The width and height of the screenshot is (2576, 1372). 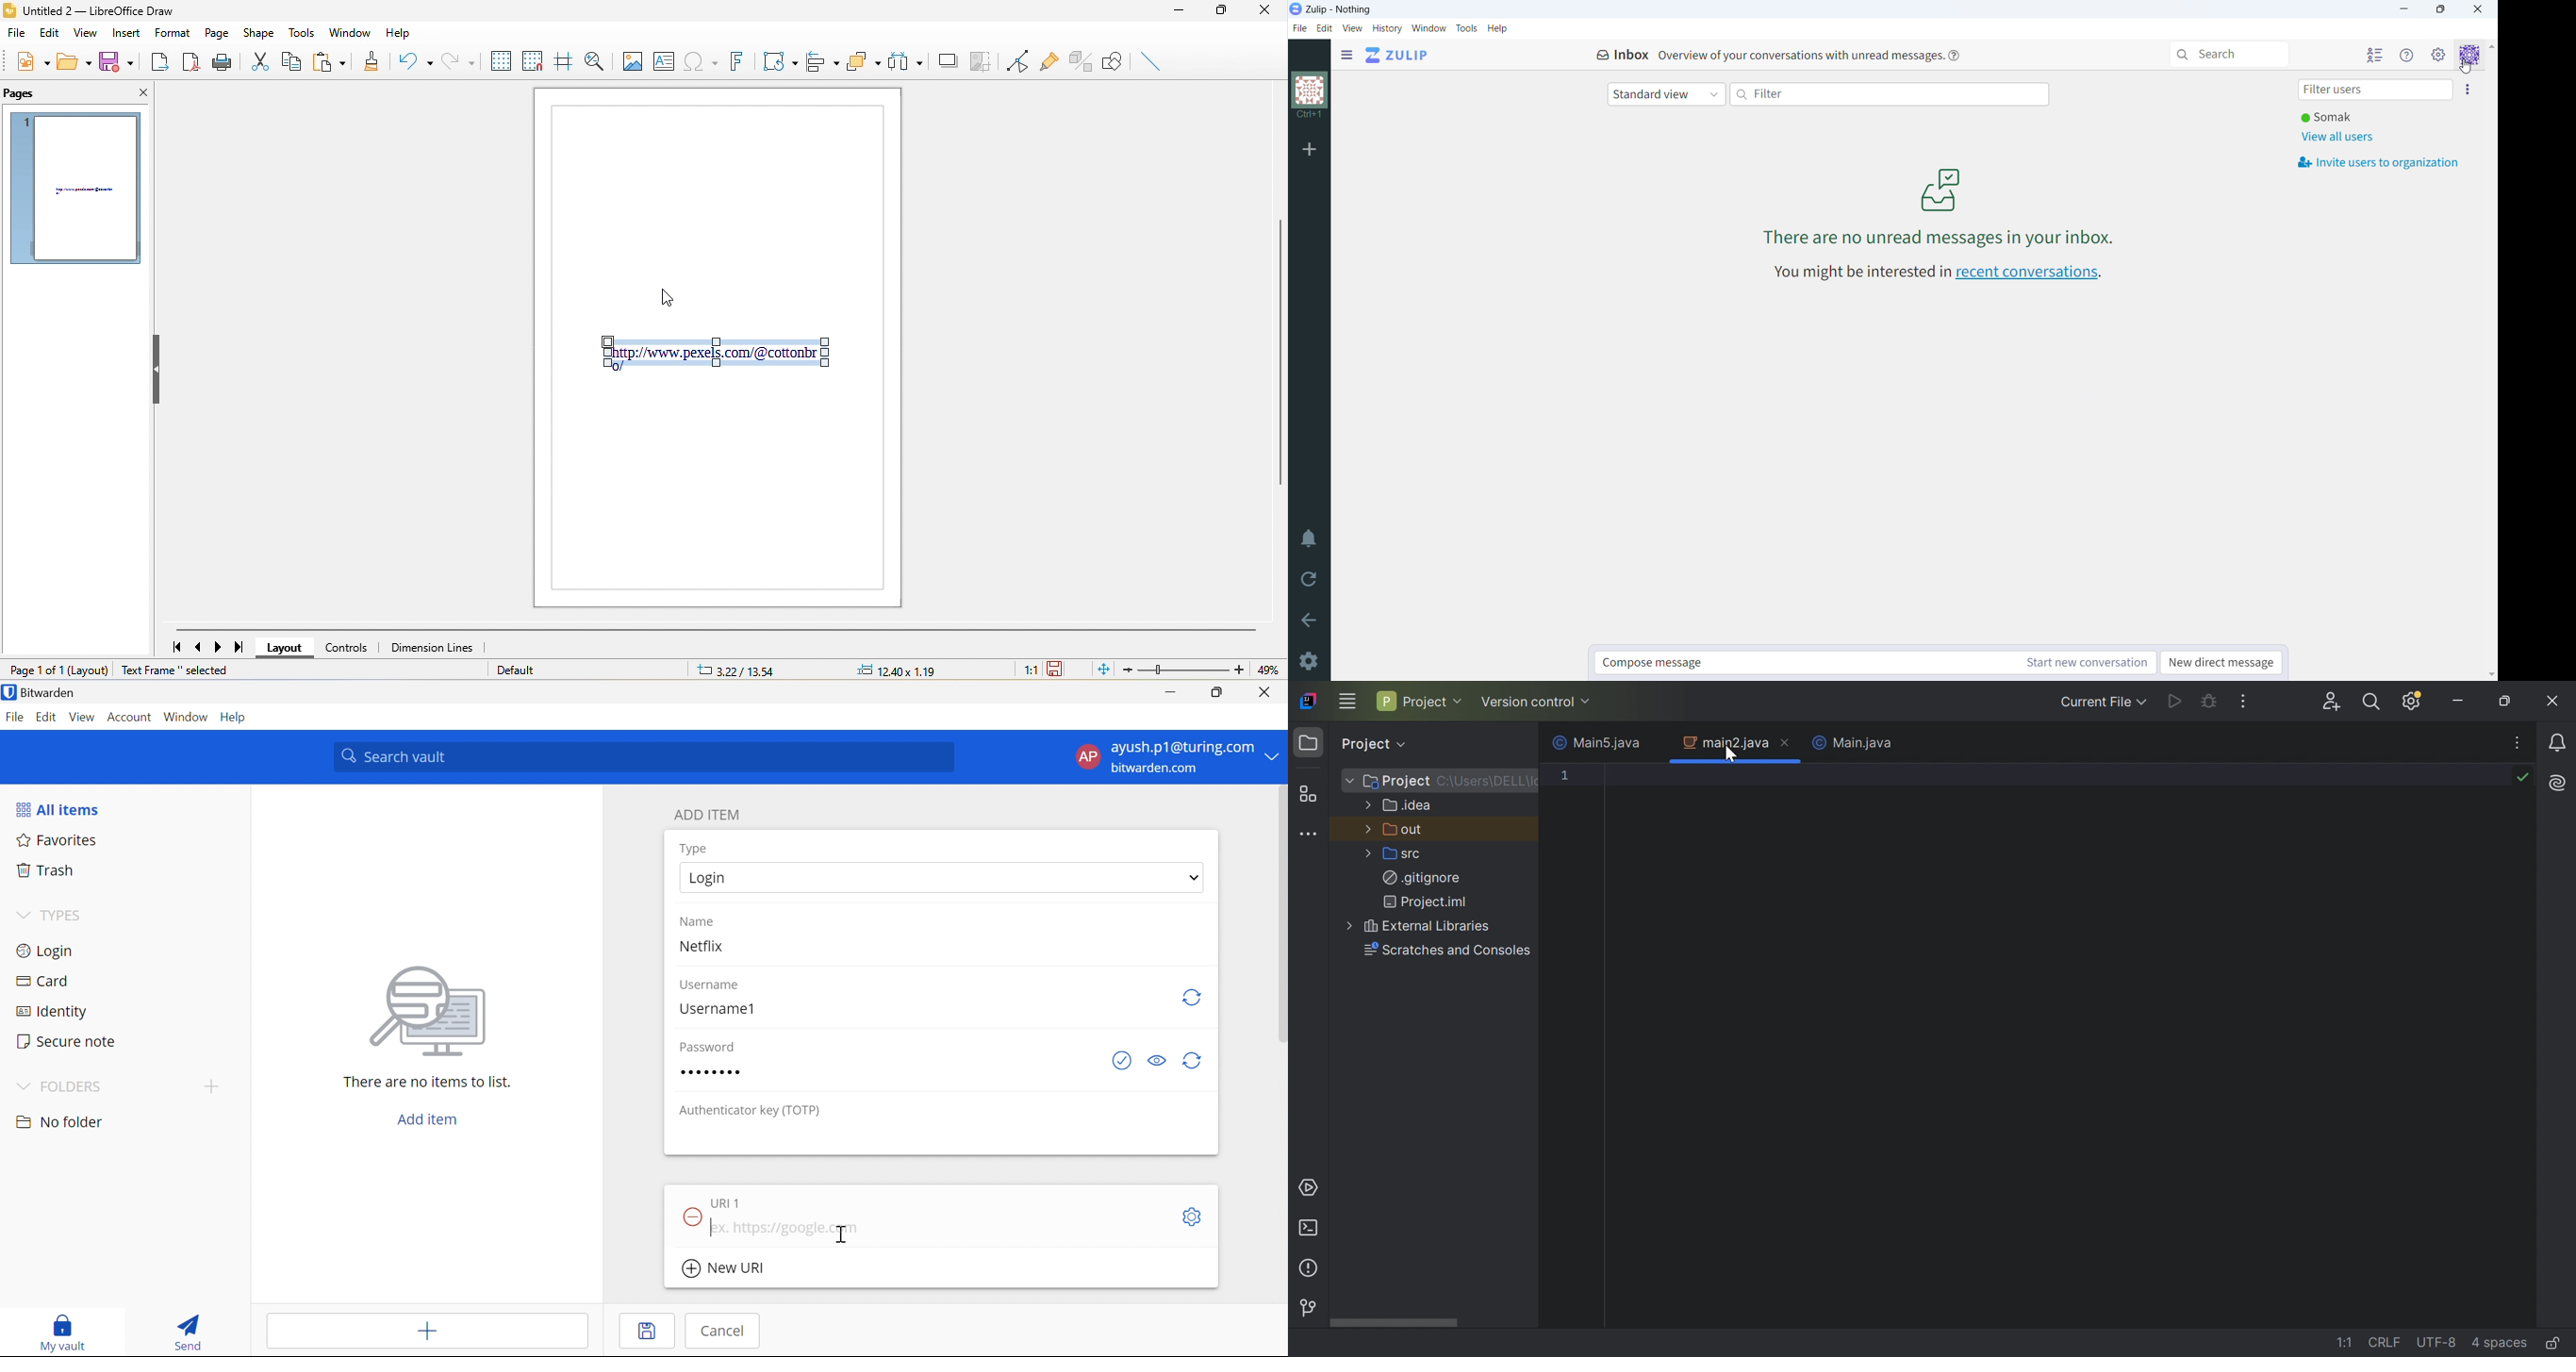 What do you see at coordinates (717, 355) in the screenshot?
I see `Inserted an external video link ` at bounding box center [717, 355].